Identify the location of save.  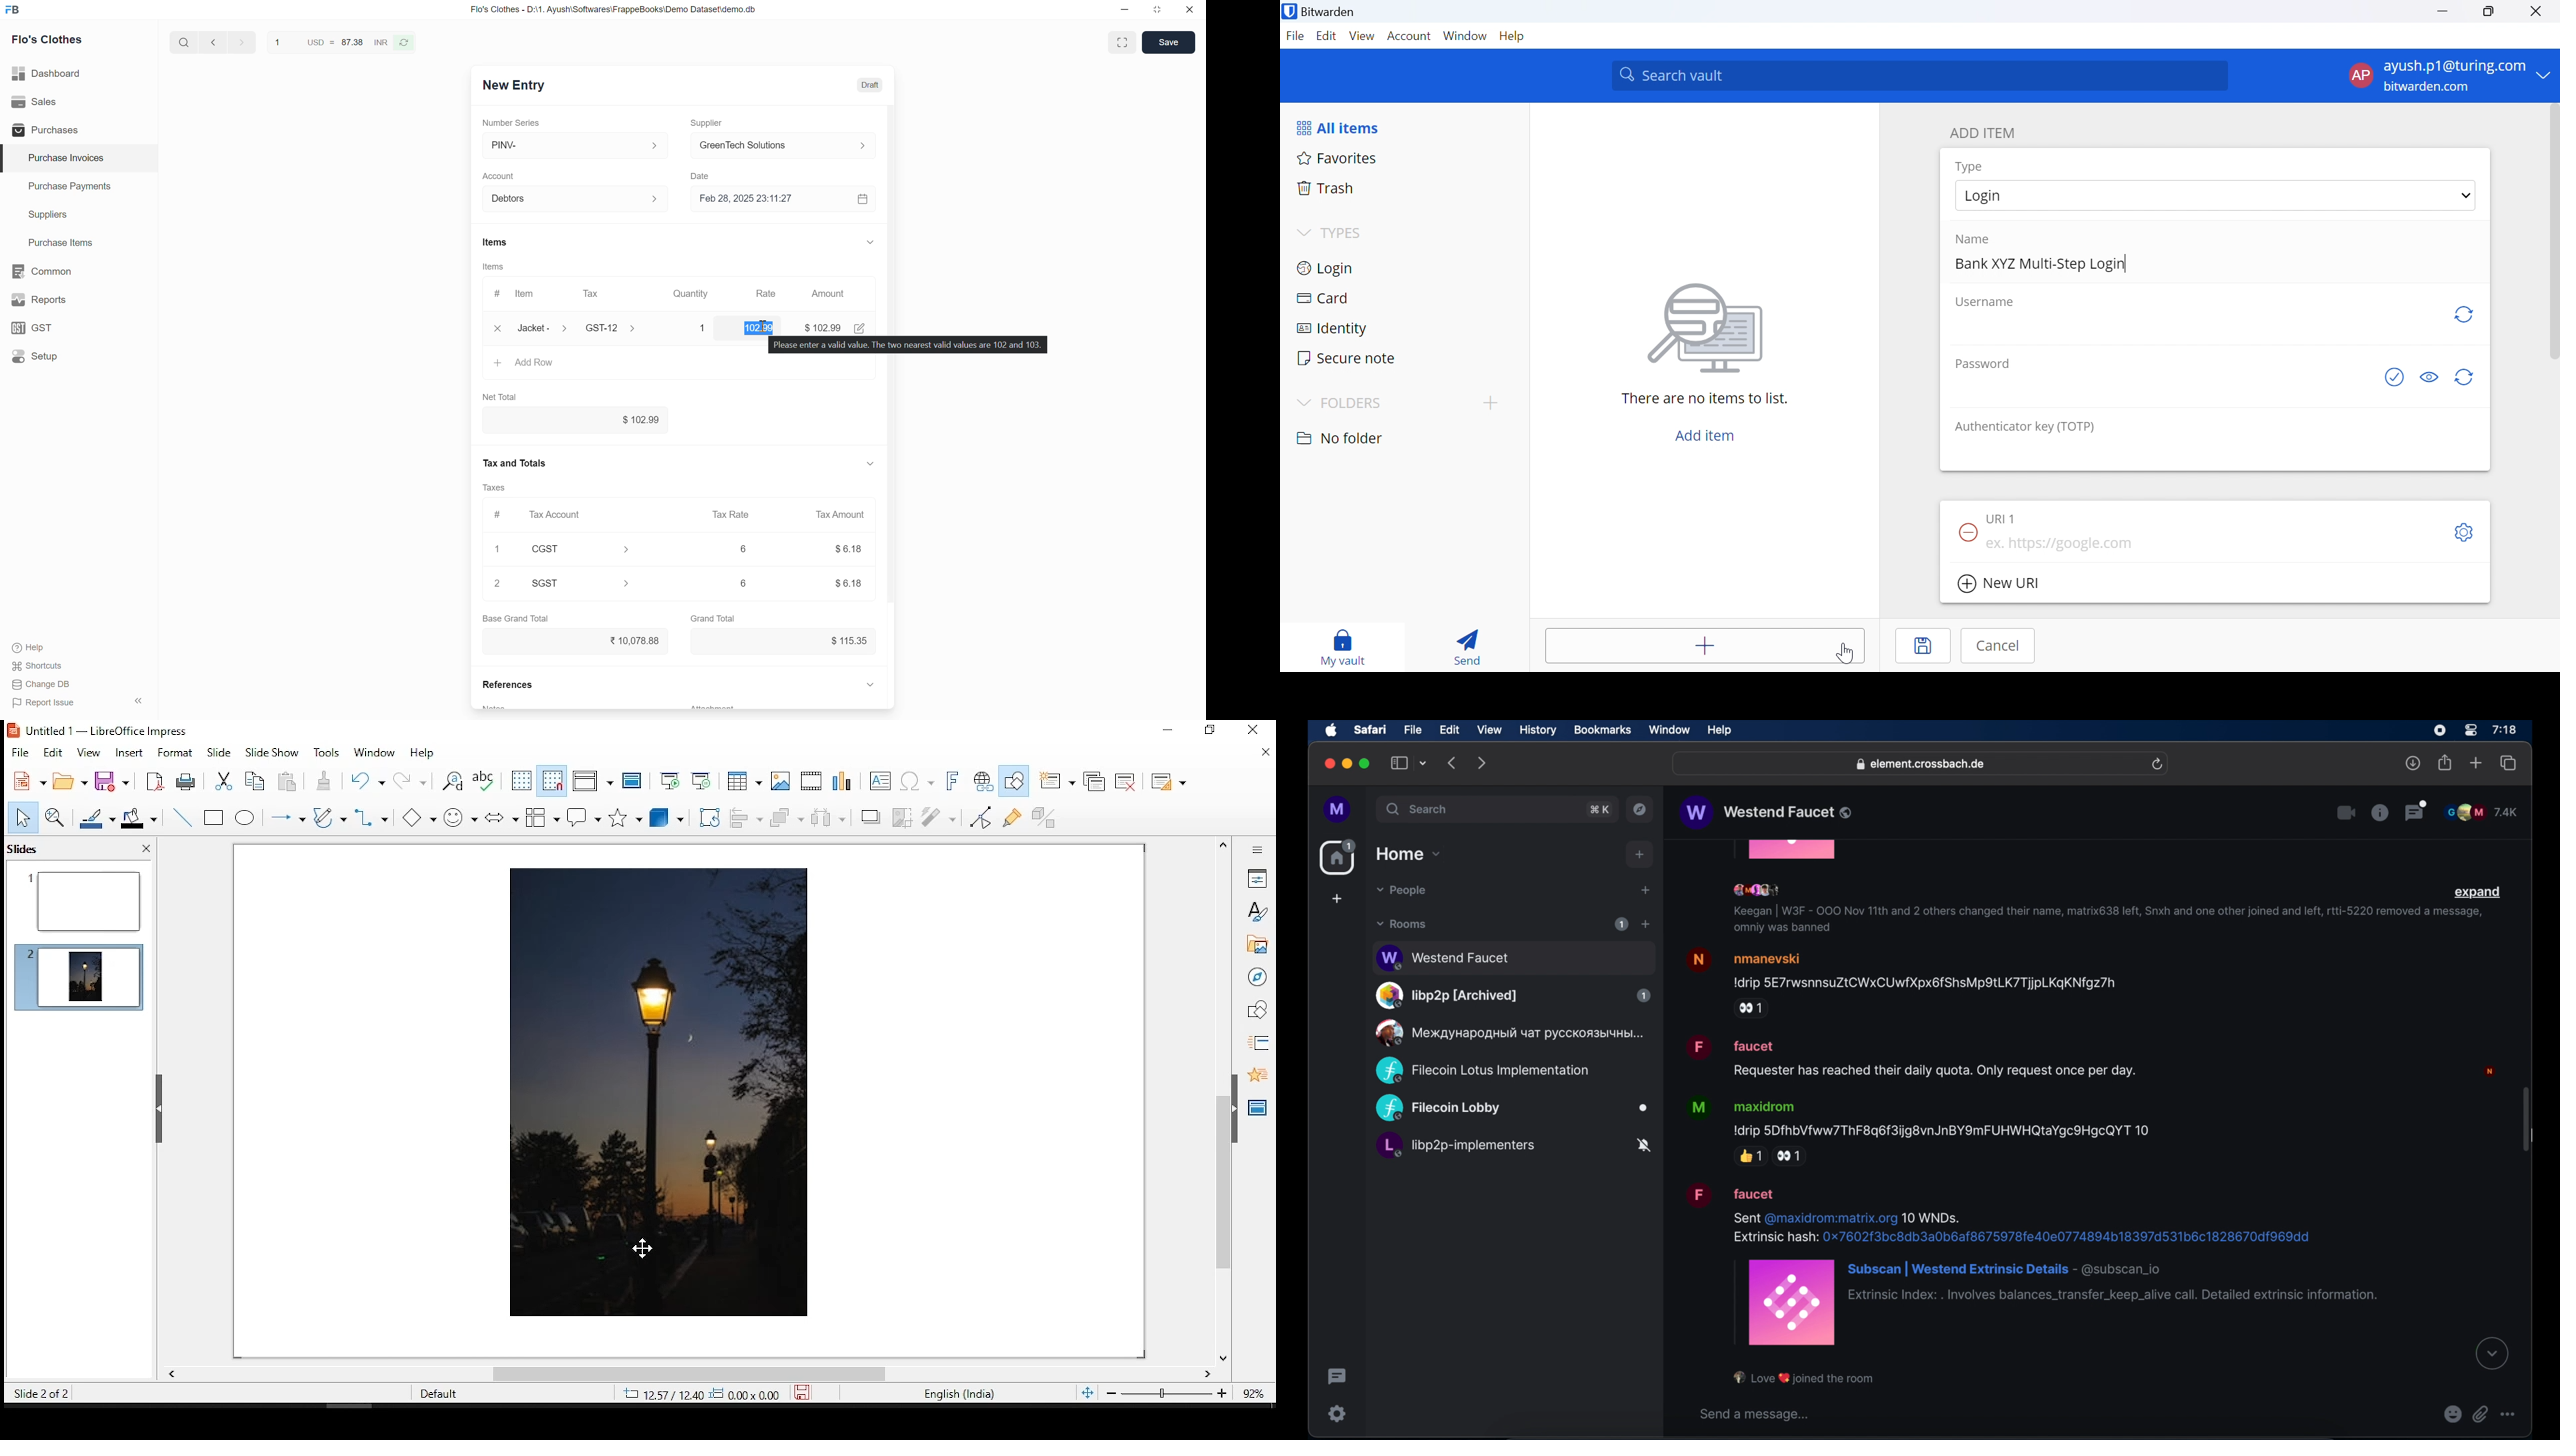
(111, 781).